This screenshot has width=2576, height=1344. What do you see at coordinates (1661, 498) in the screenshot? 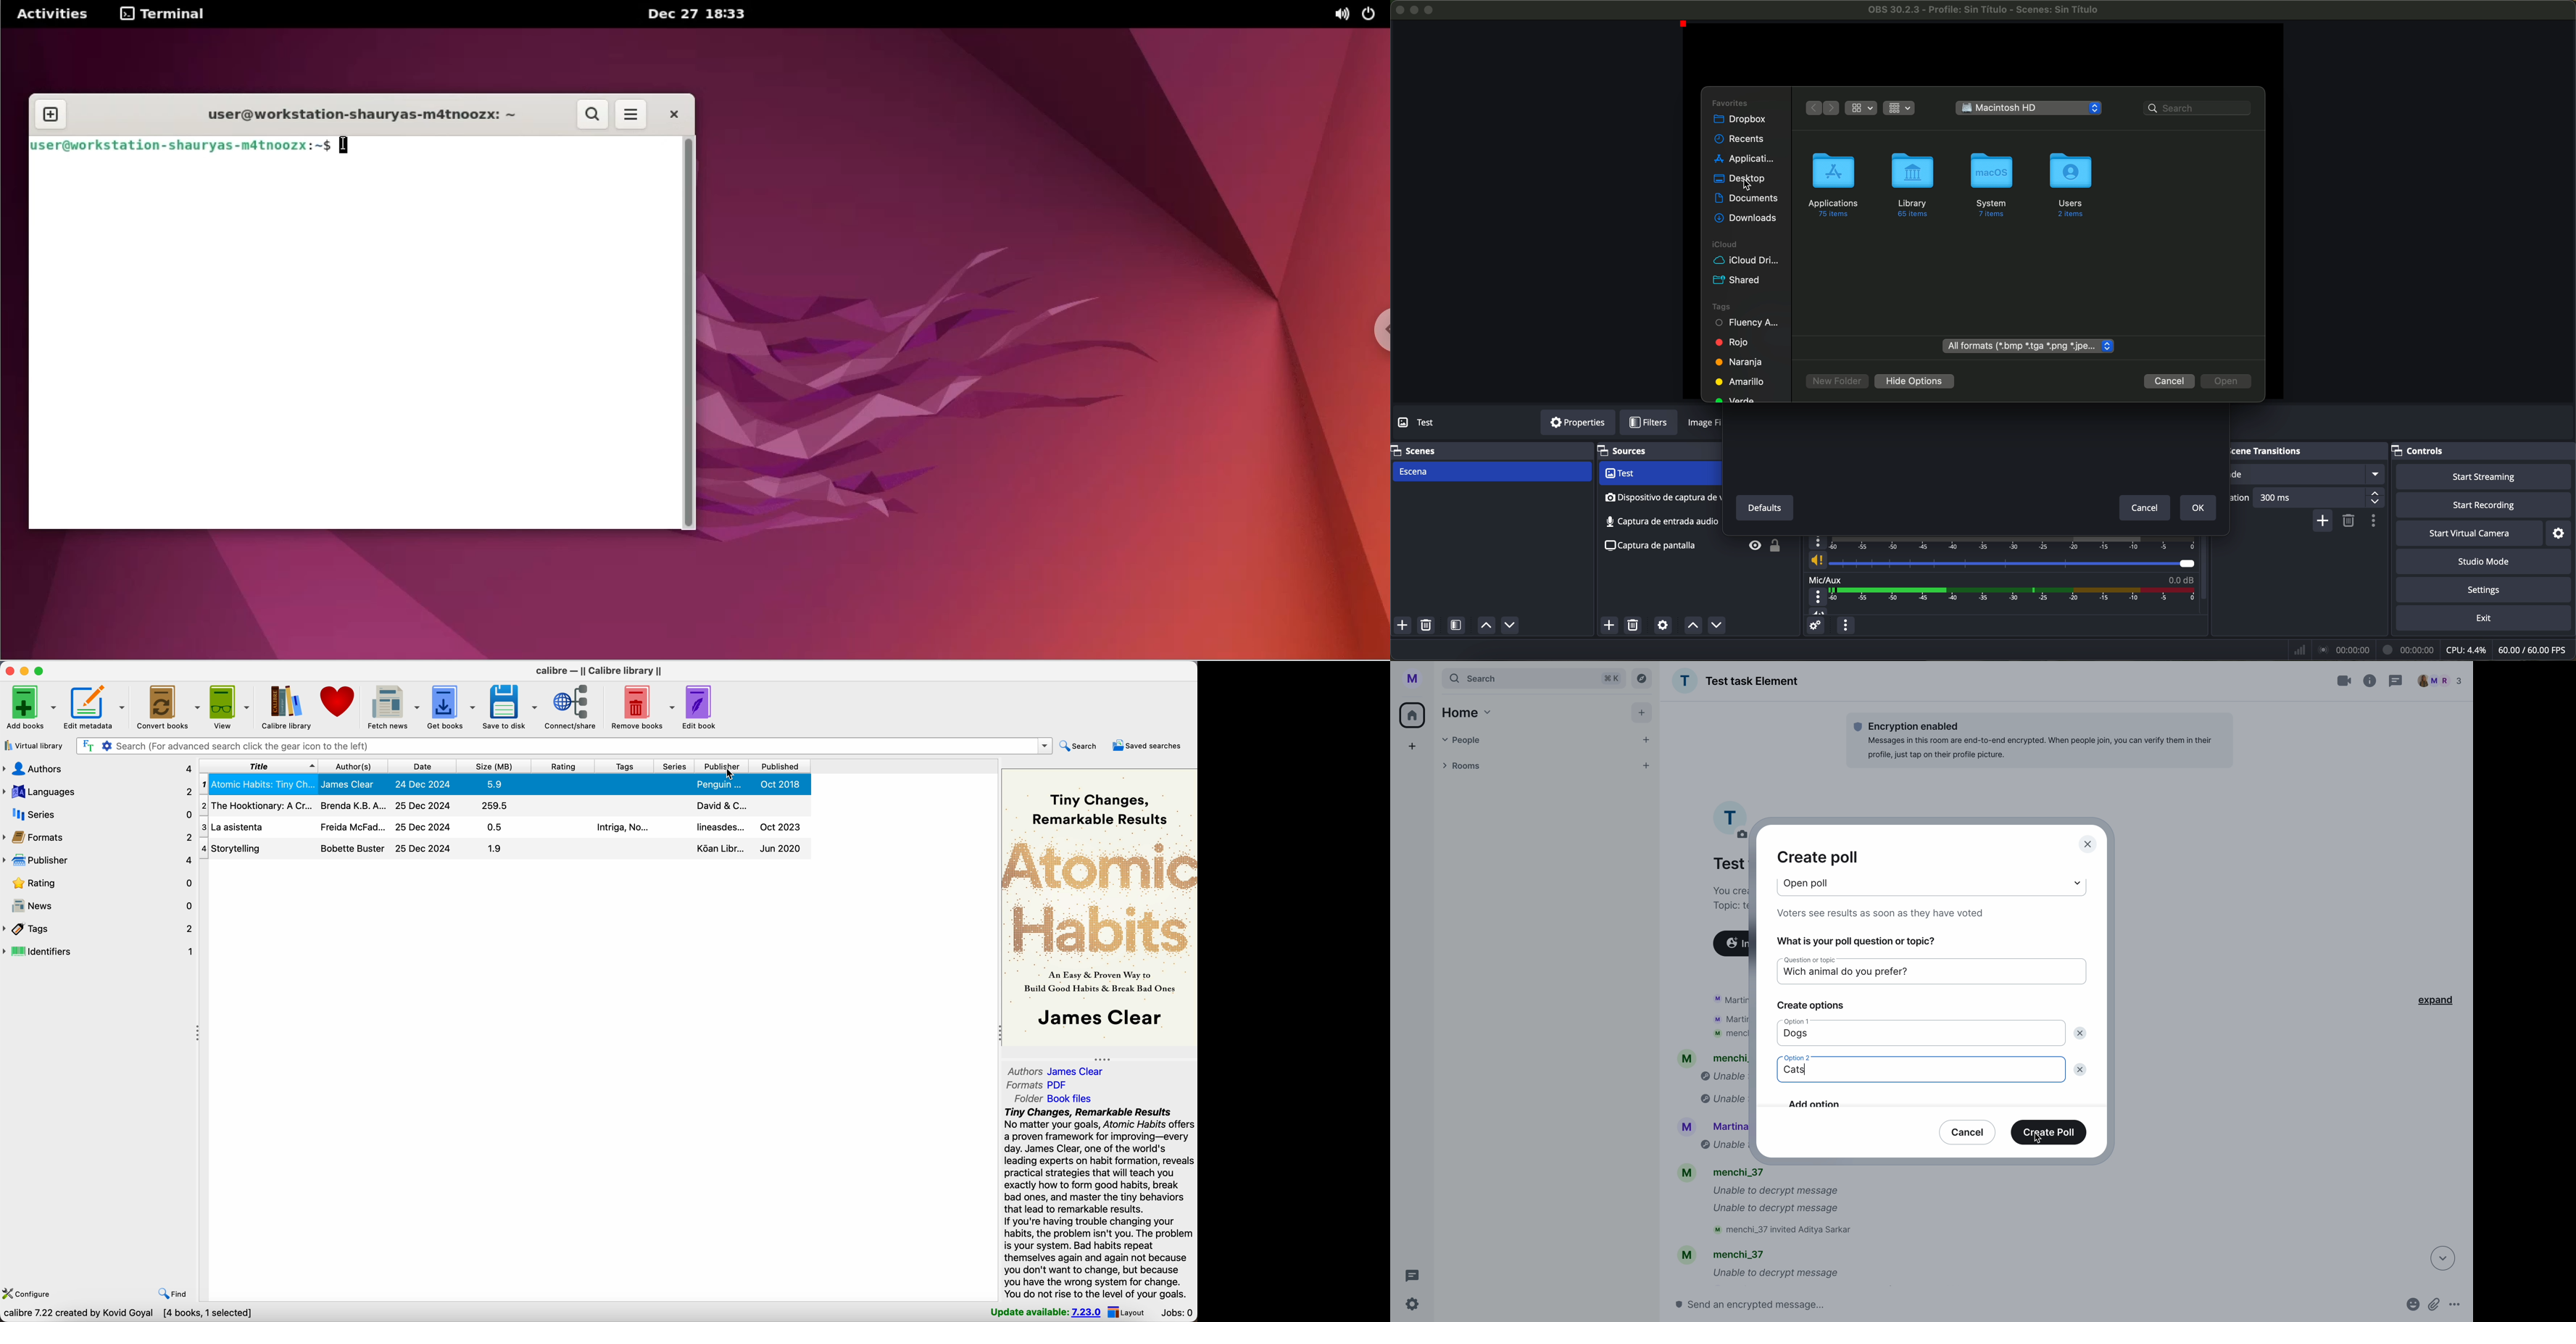
I see `audio input capture` at bounding box center [1661, 498].